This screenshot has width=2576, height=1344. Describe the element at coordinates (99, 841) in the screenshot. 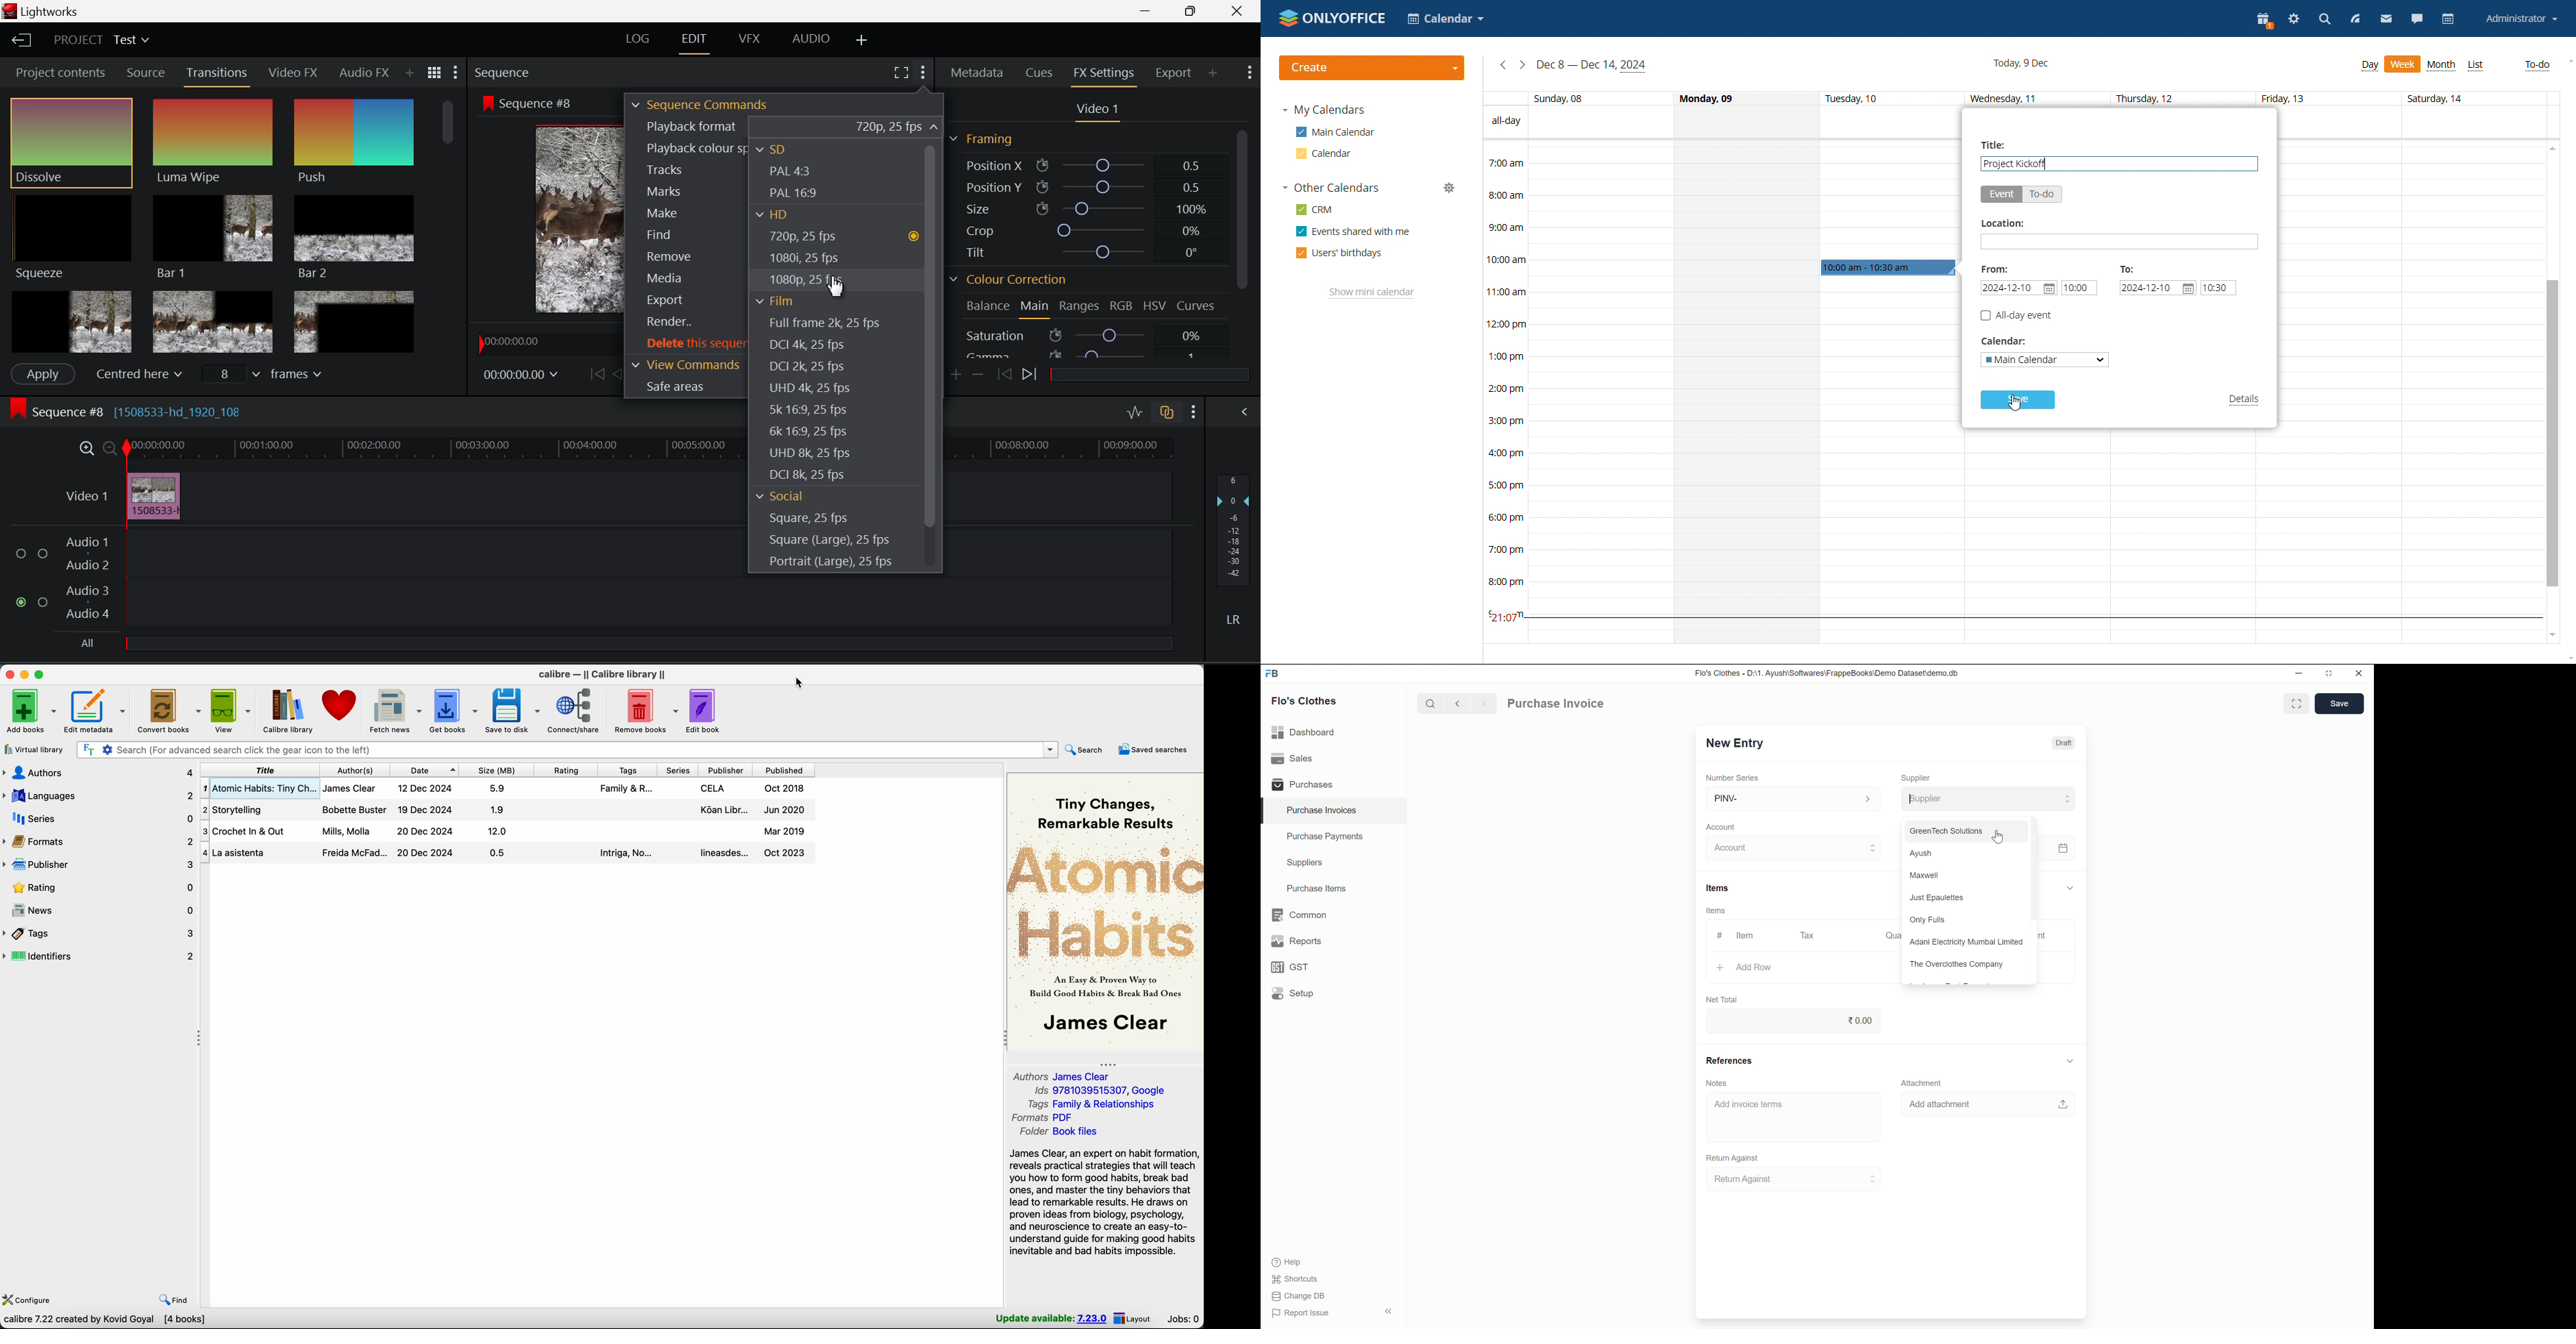

I see `formats` at that location.